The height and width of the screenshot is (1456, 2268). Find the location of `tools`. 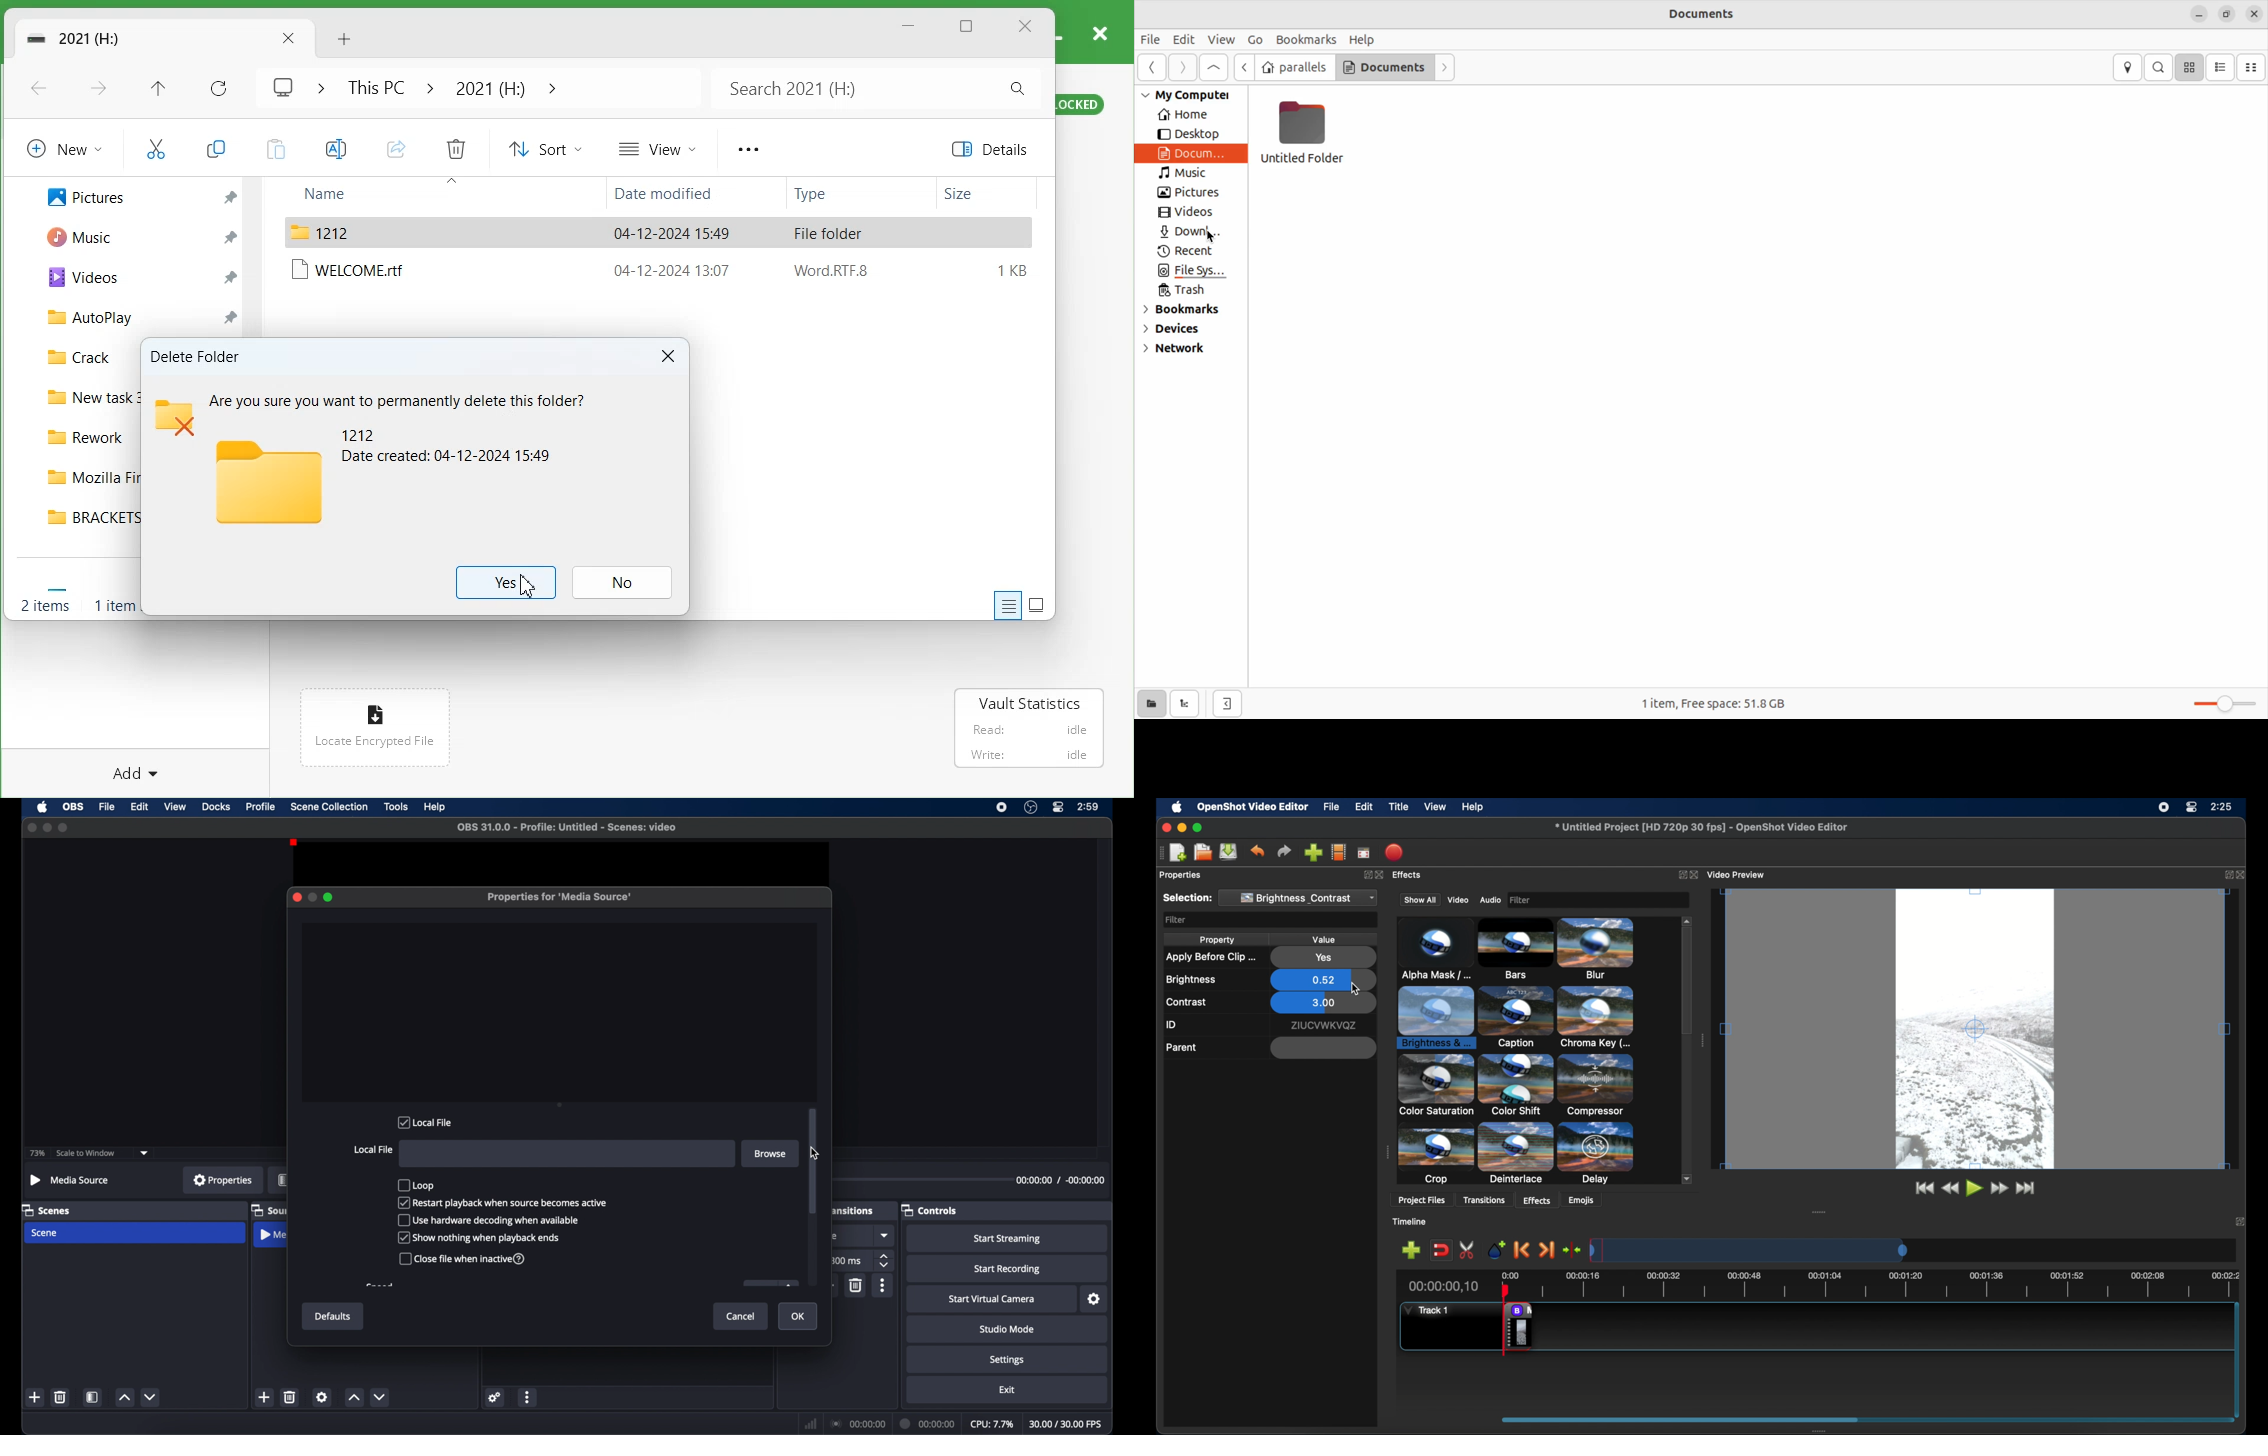

tools is located at coordinates (396, 807).